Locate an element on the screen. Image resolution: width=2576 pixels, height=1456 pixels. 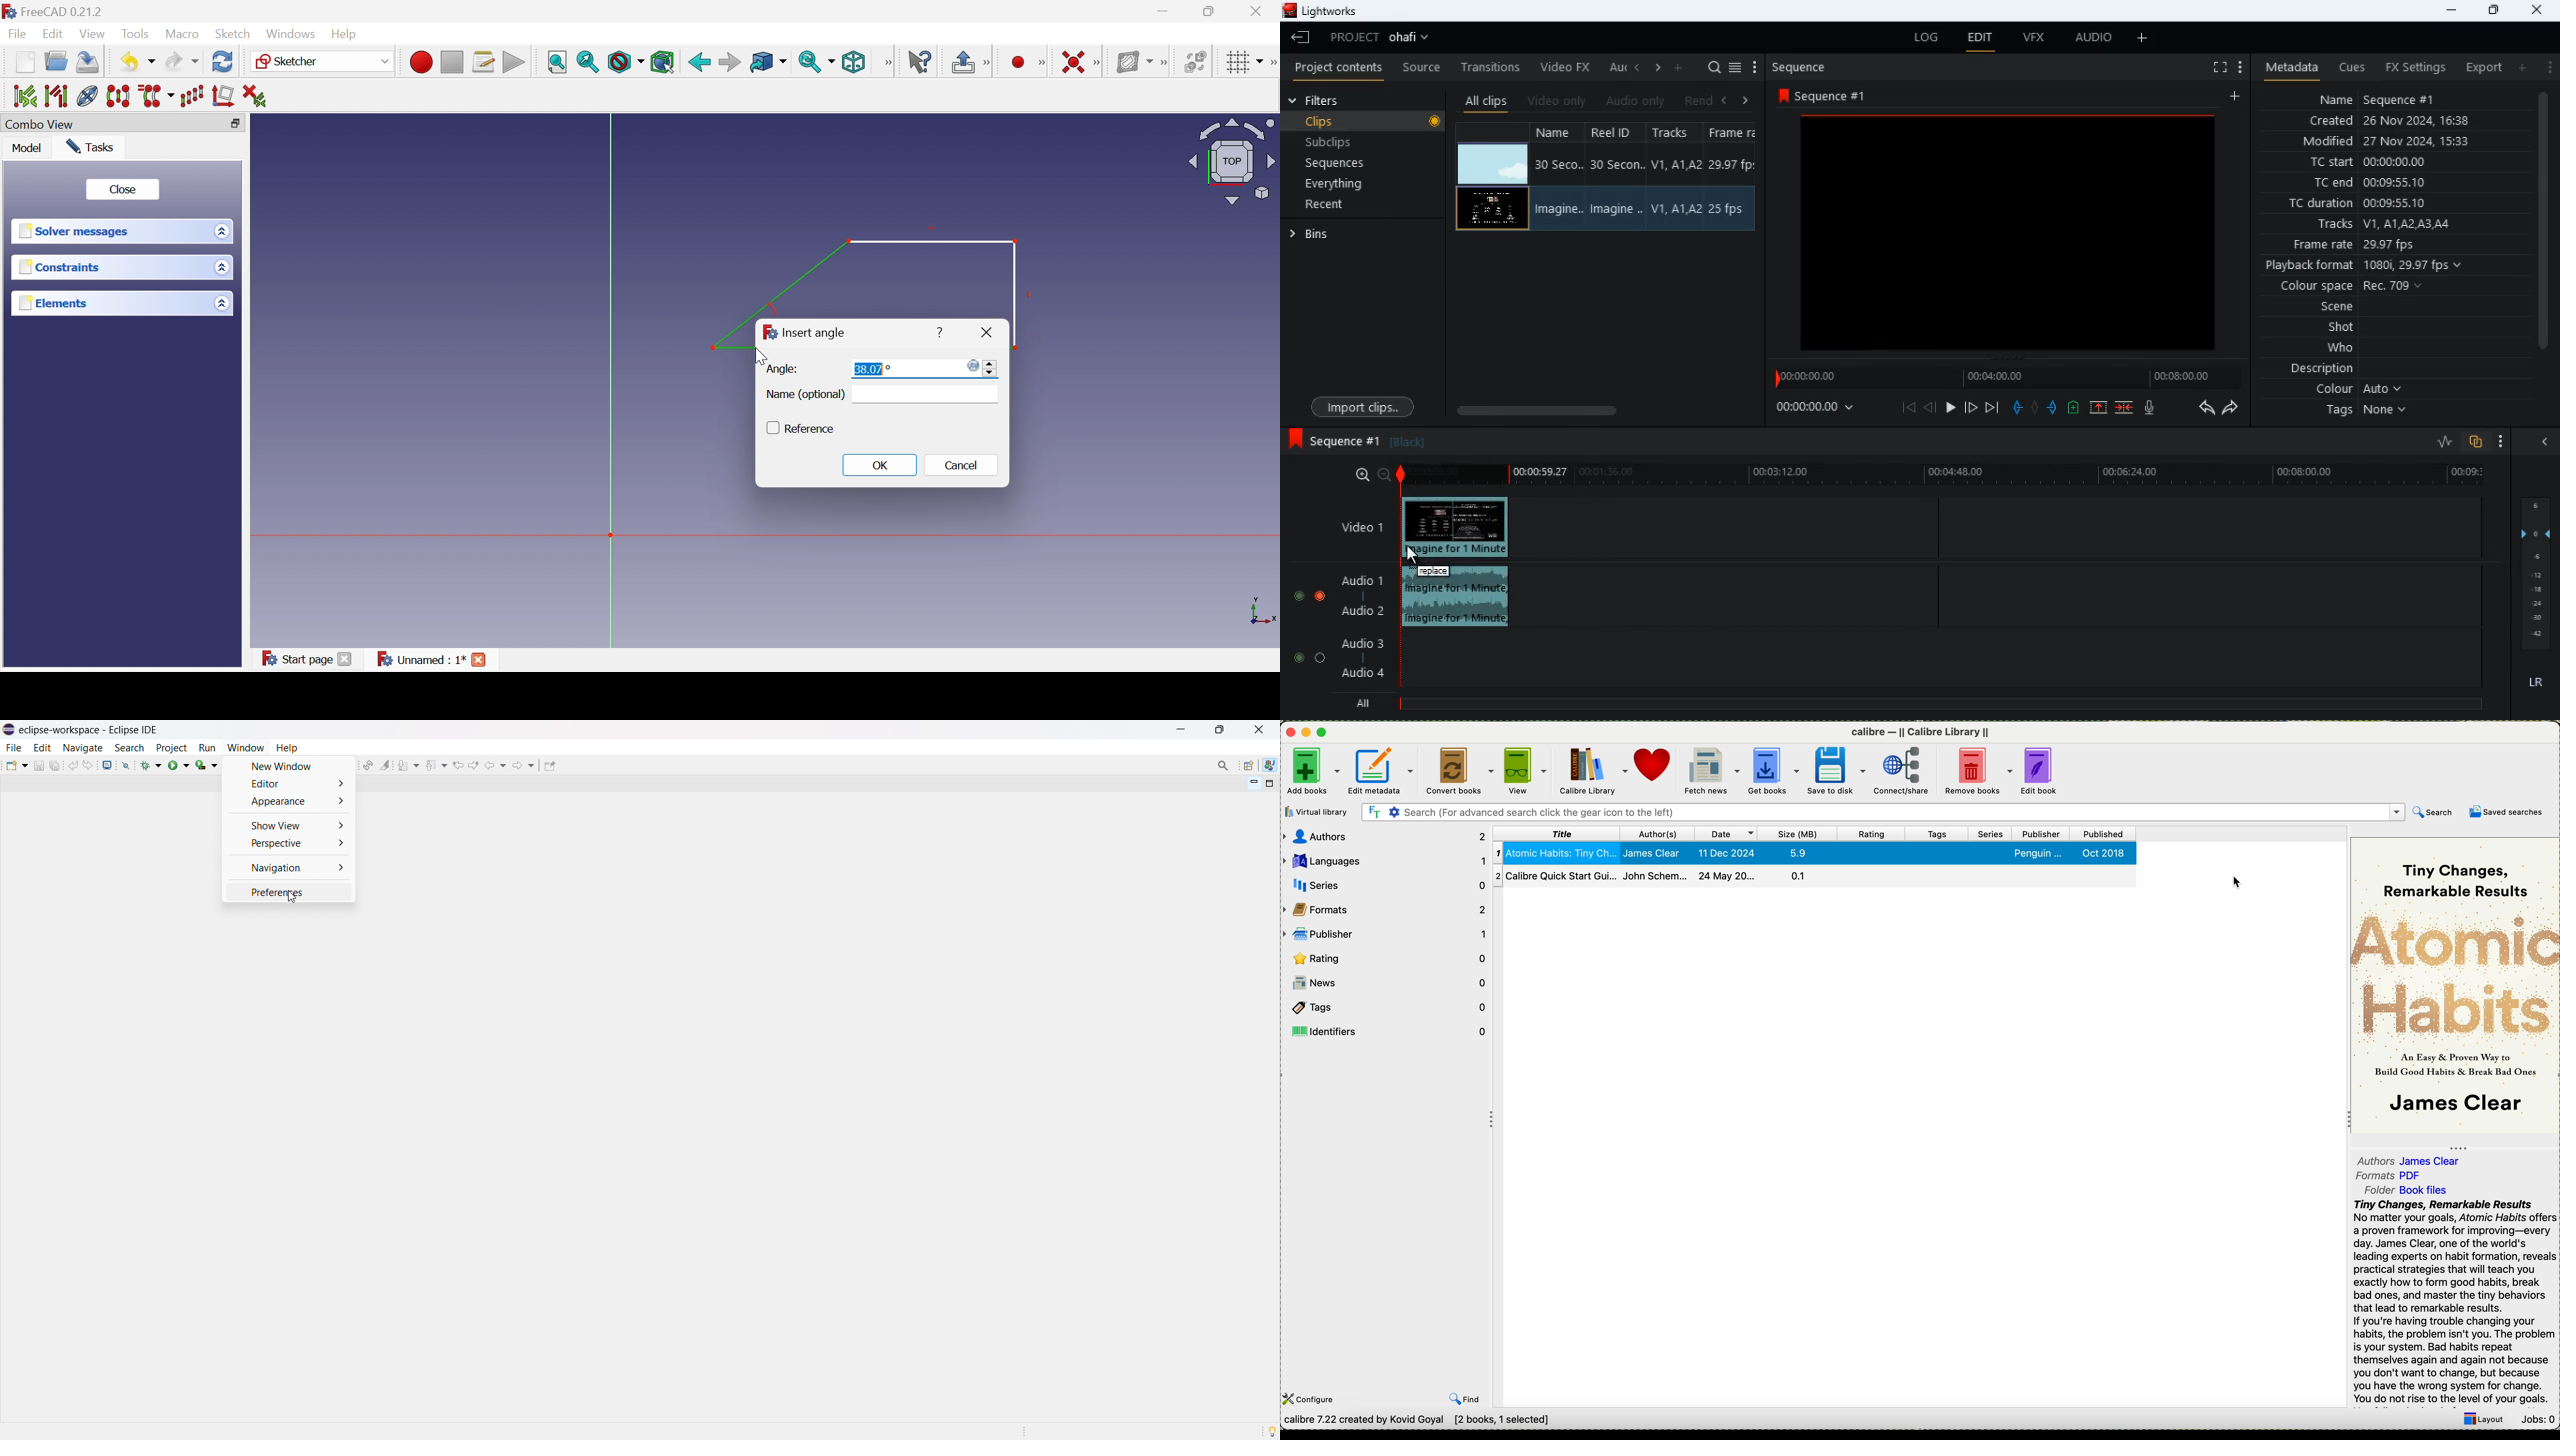
Tools is located at coordinates (137, 33).